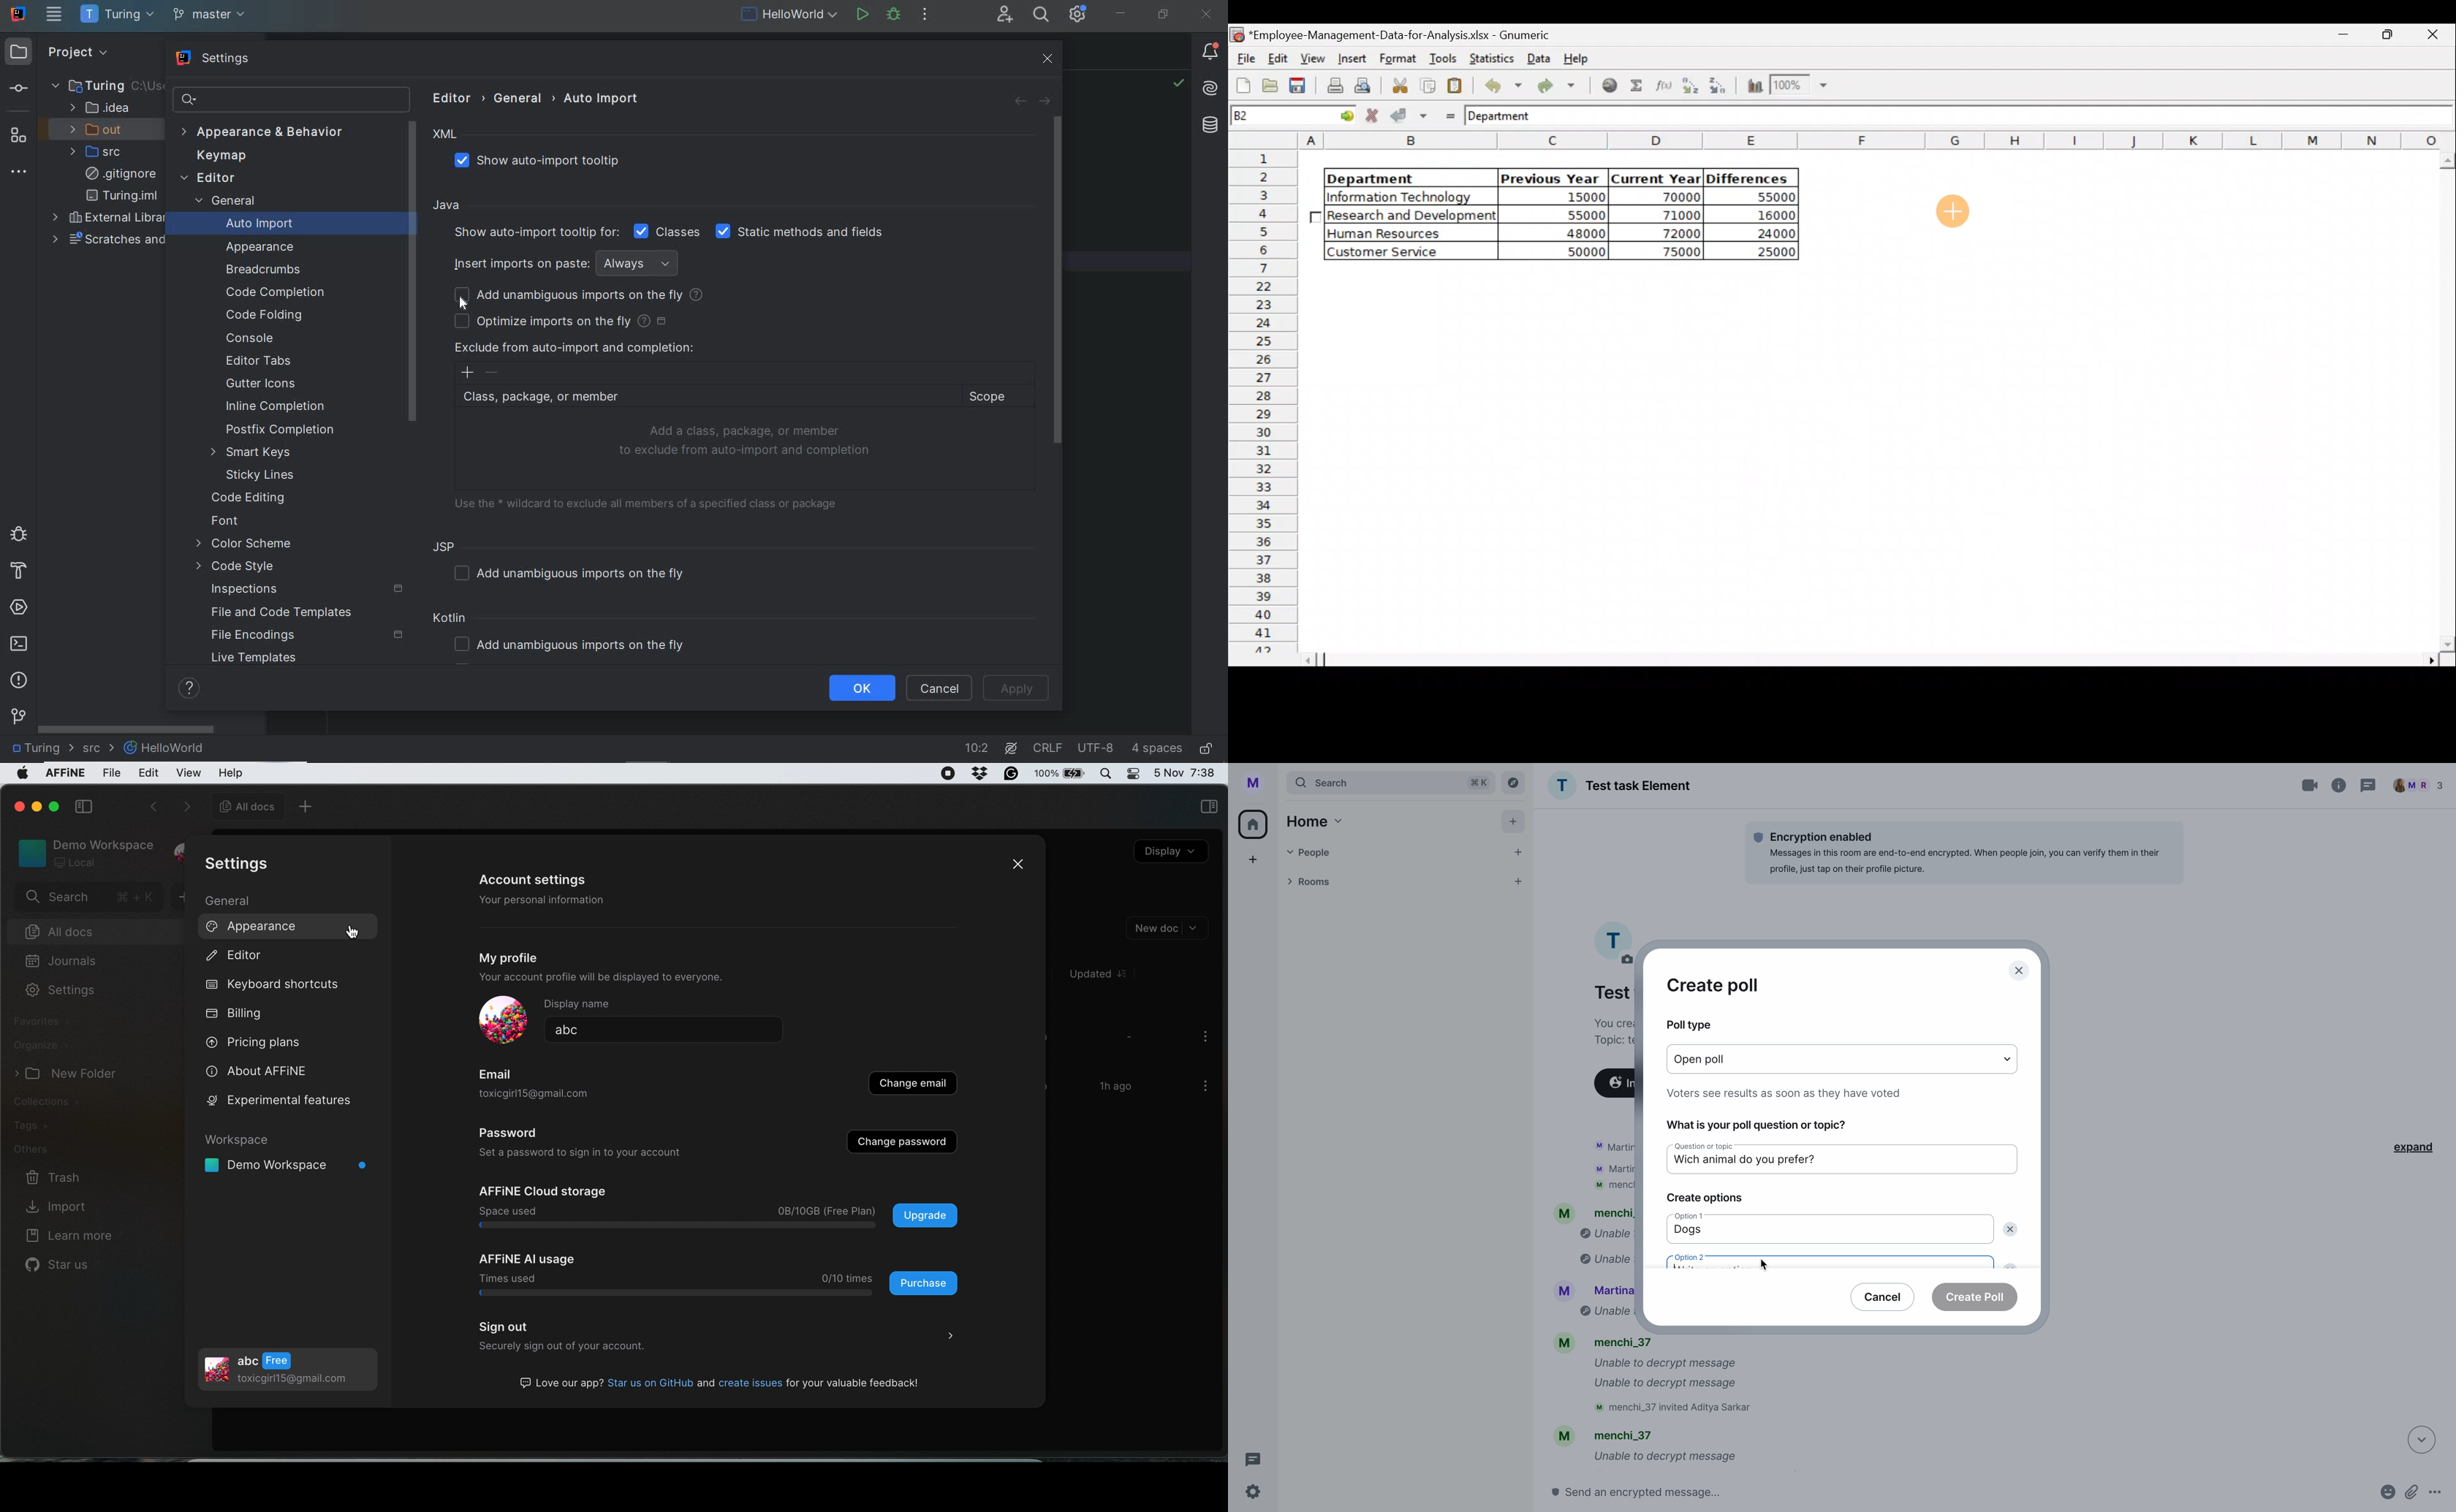 This screenshot has height=1512, width=2464. I want to click on Print preview, so click(1366, 85).